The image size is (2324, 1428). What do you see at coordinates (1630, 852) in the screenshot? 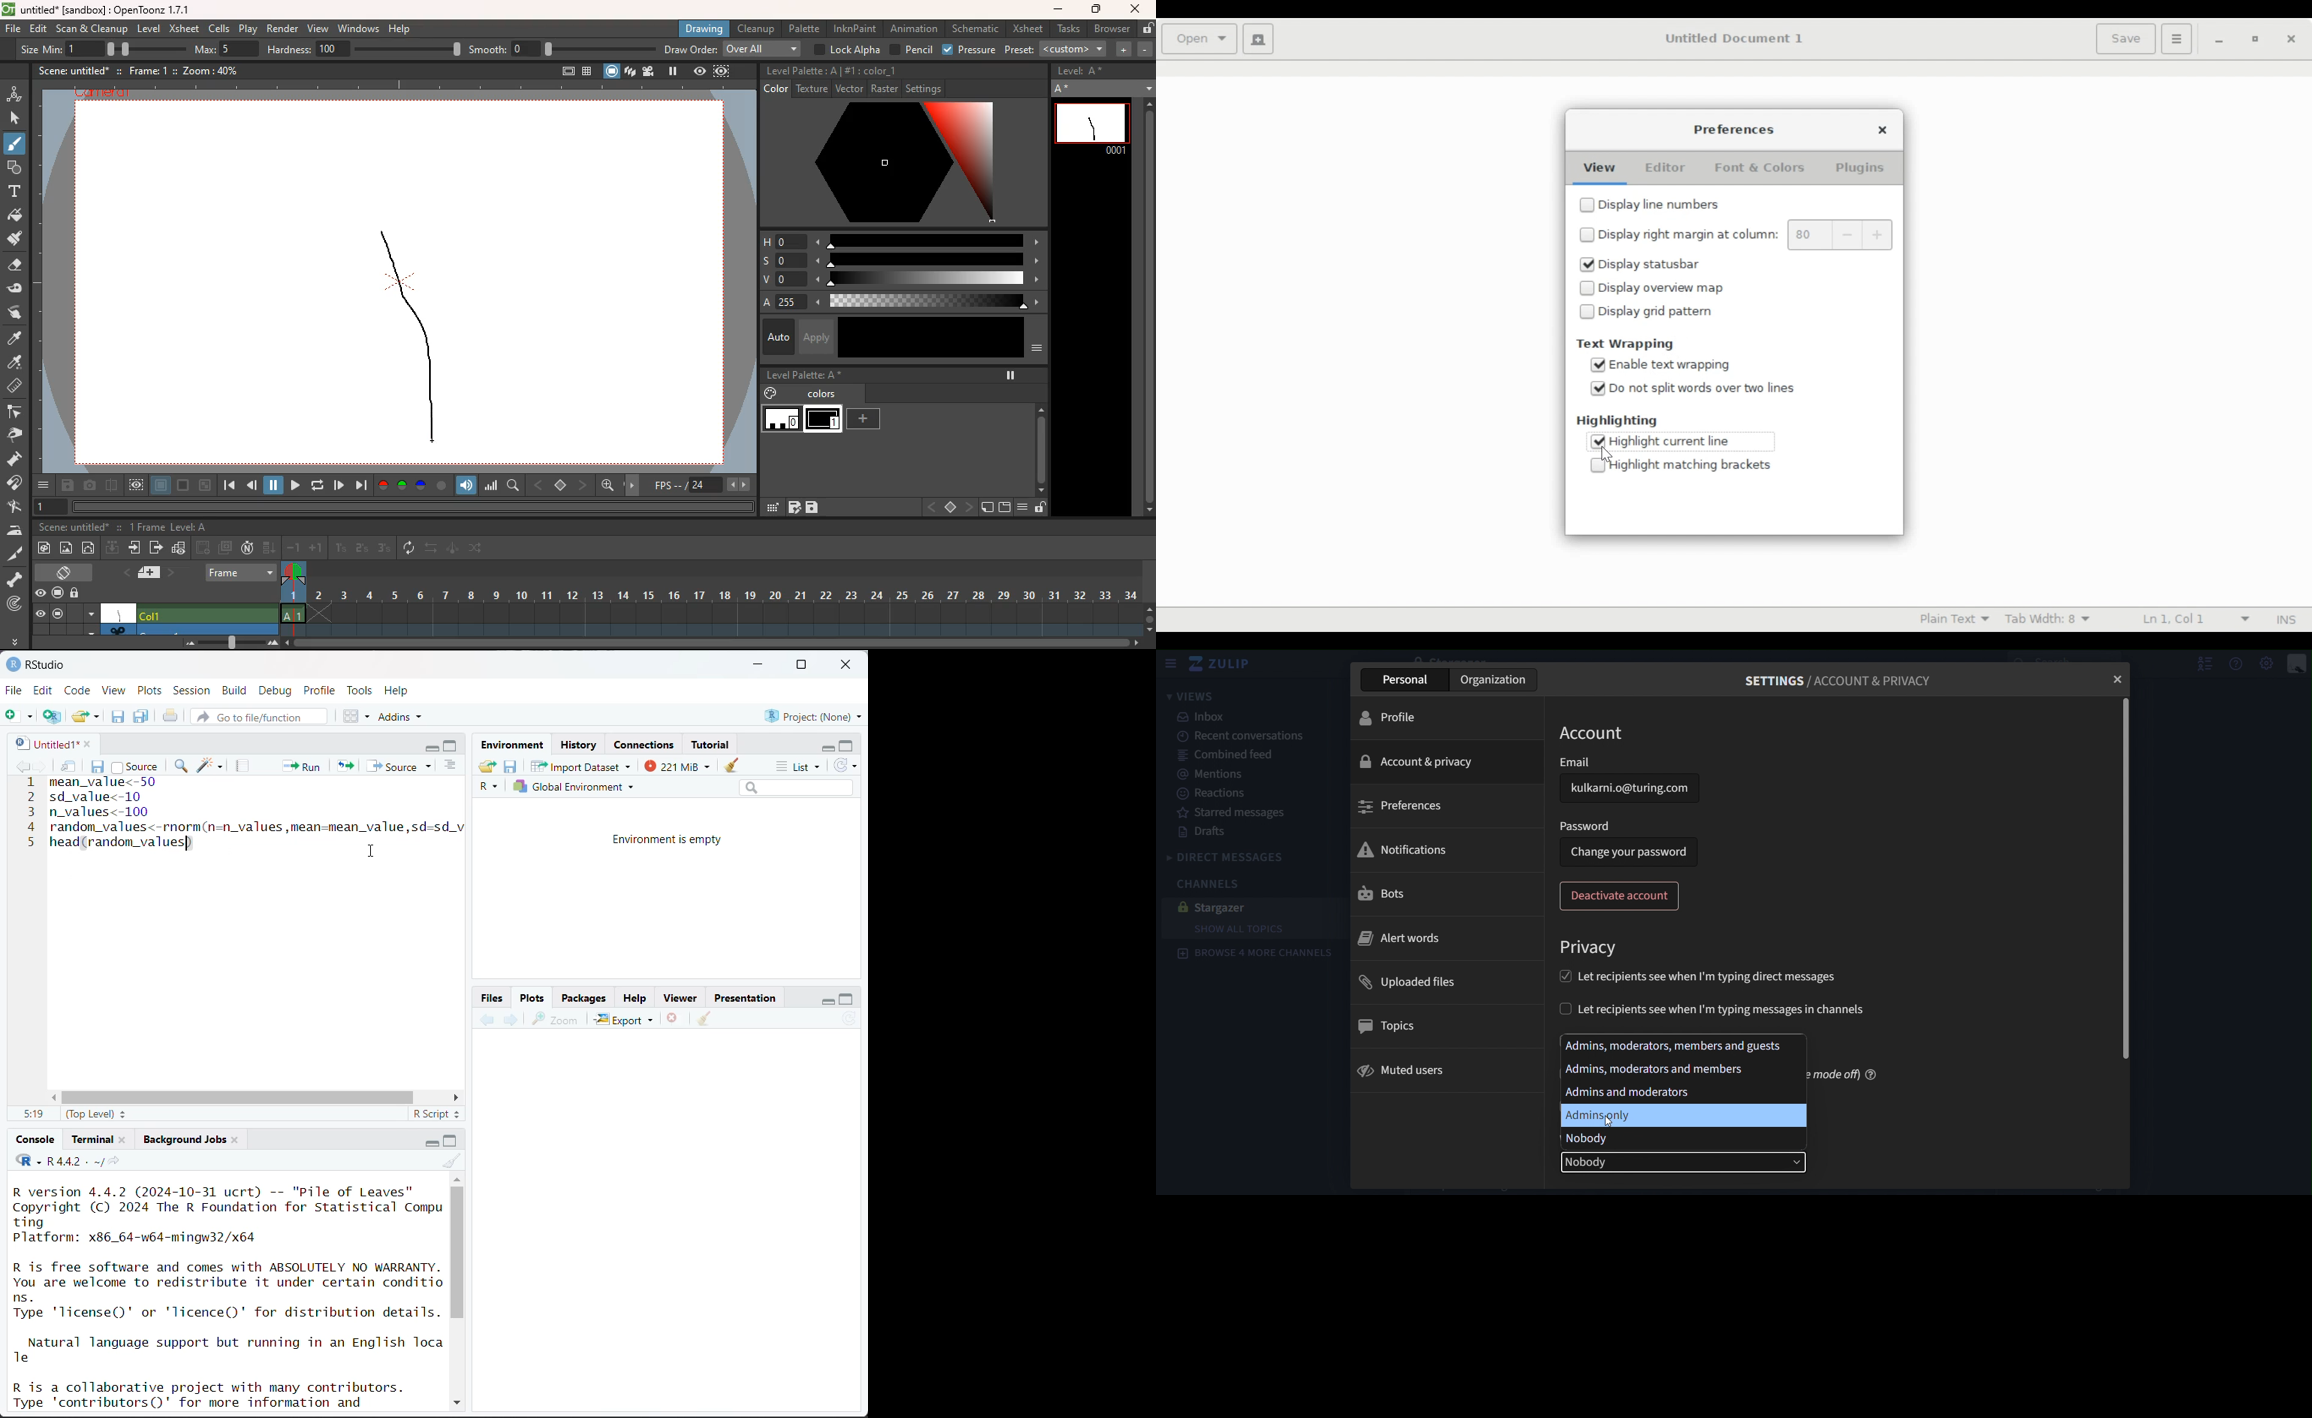
I see `change your password` at bounding box center [1630, 852].